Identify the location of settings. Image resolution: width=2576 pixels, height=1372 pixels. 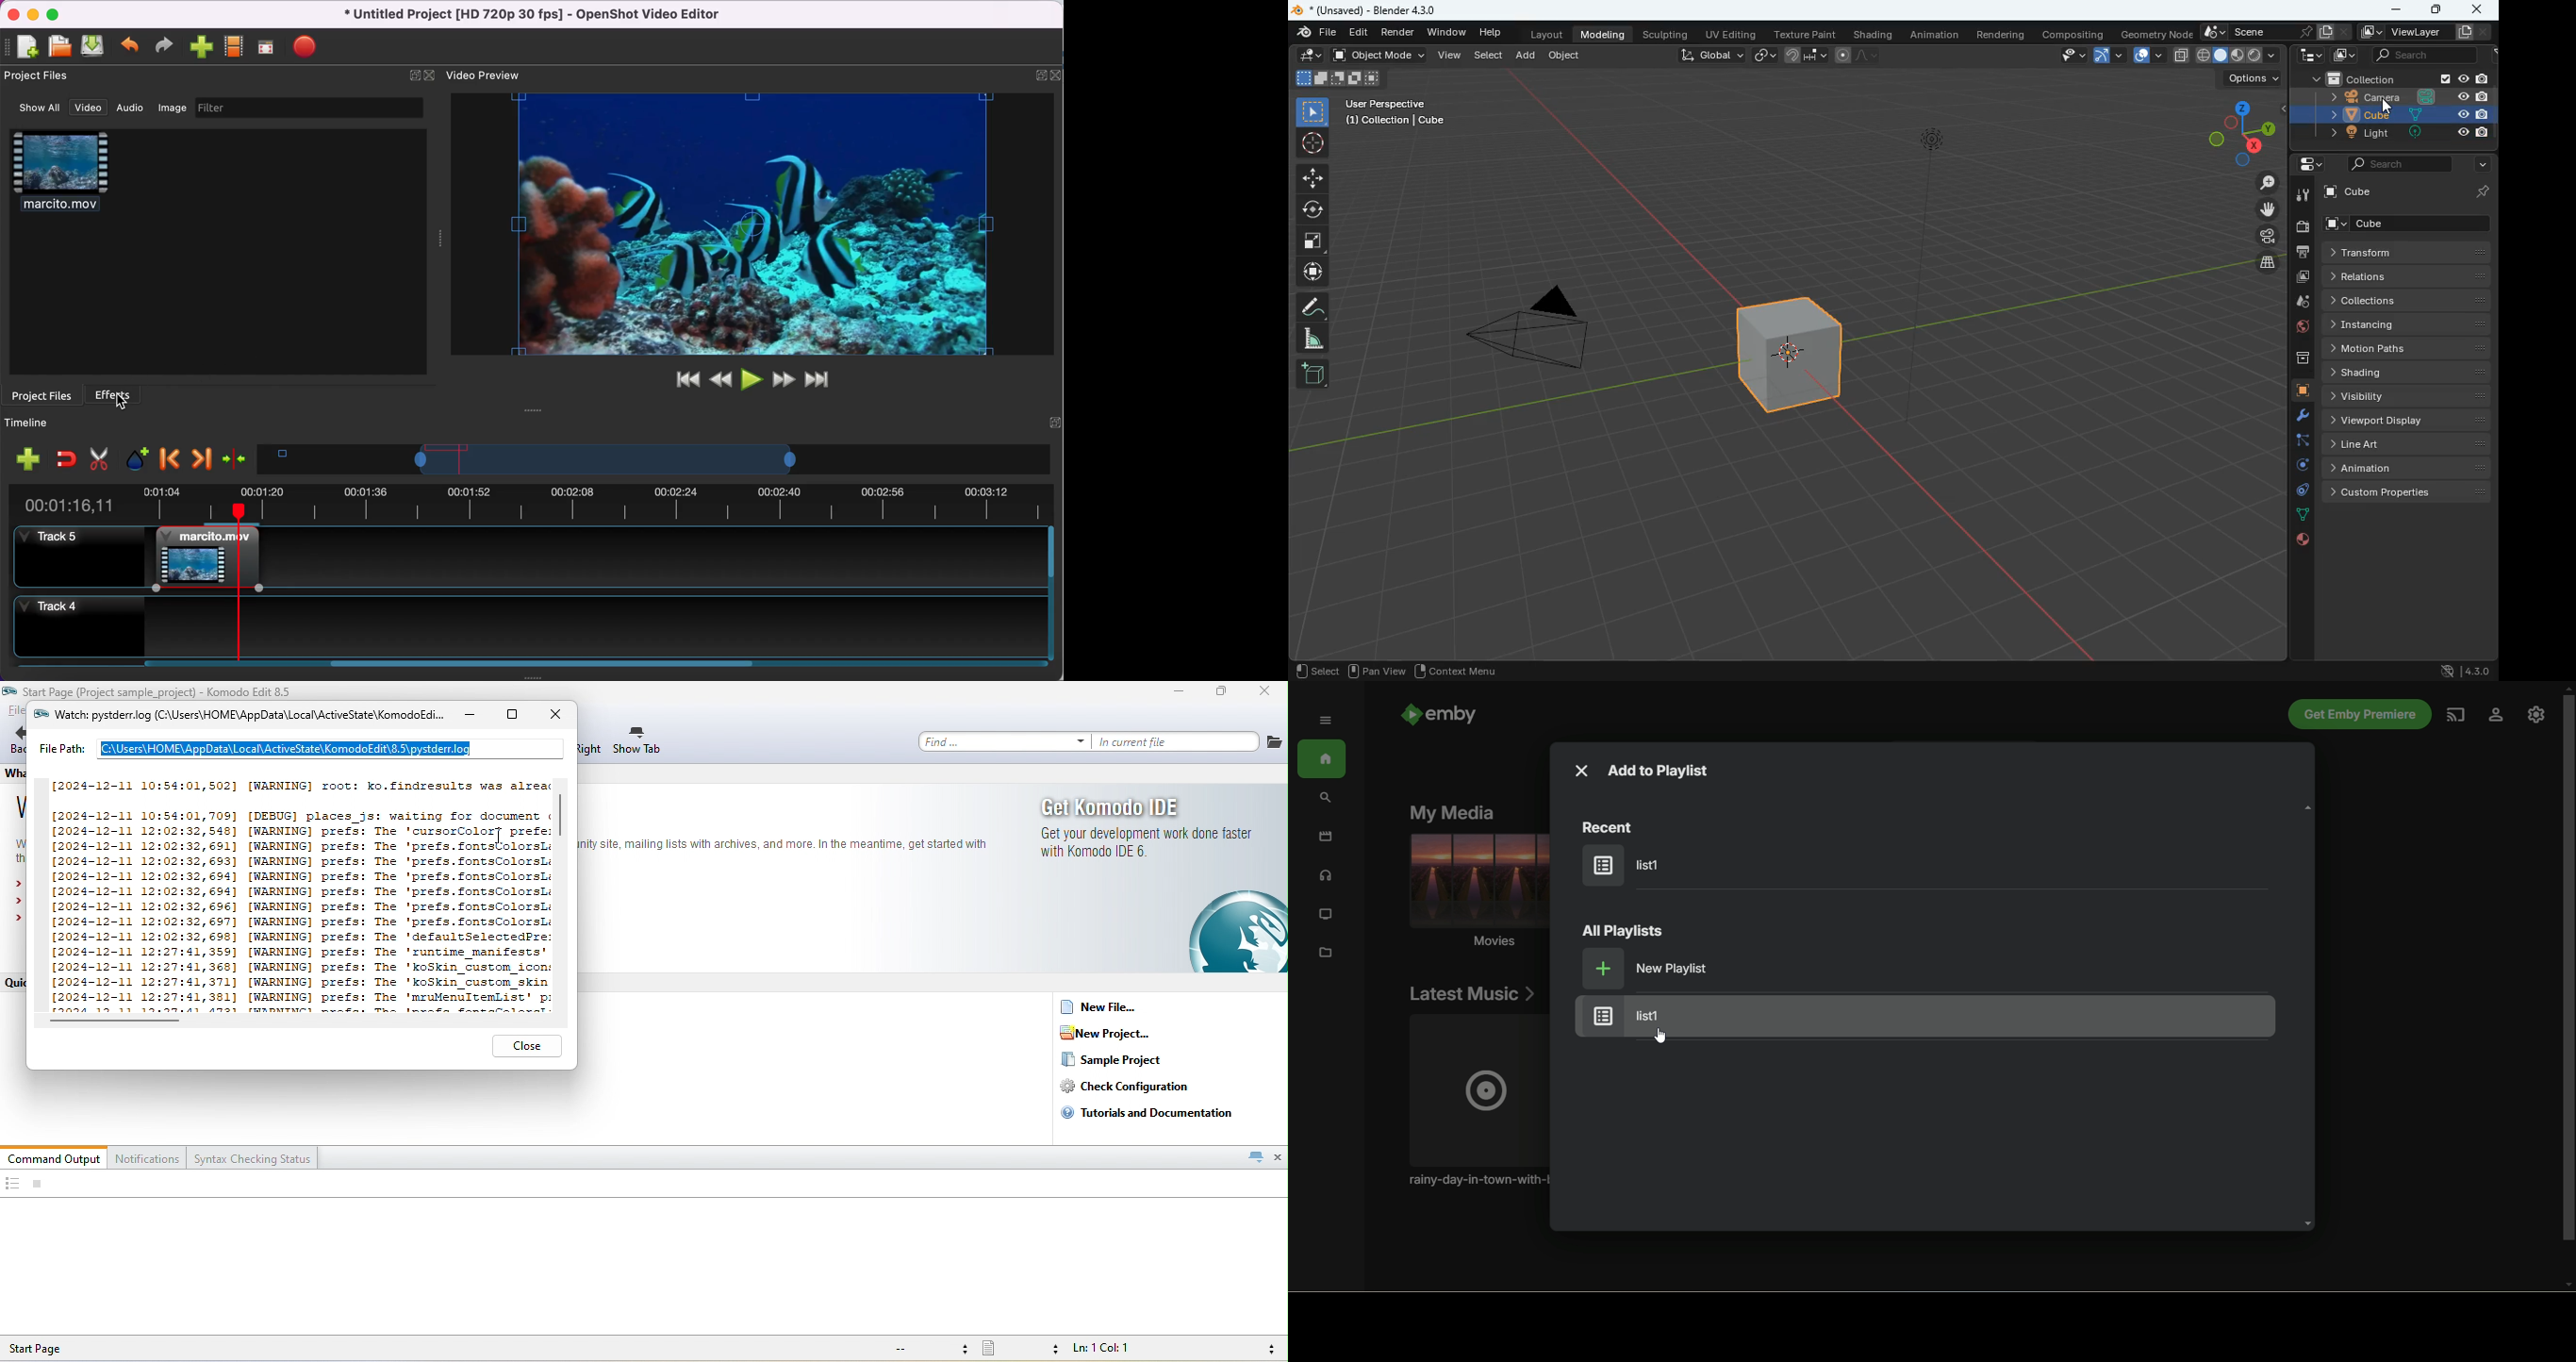
(2305, 164).